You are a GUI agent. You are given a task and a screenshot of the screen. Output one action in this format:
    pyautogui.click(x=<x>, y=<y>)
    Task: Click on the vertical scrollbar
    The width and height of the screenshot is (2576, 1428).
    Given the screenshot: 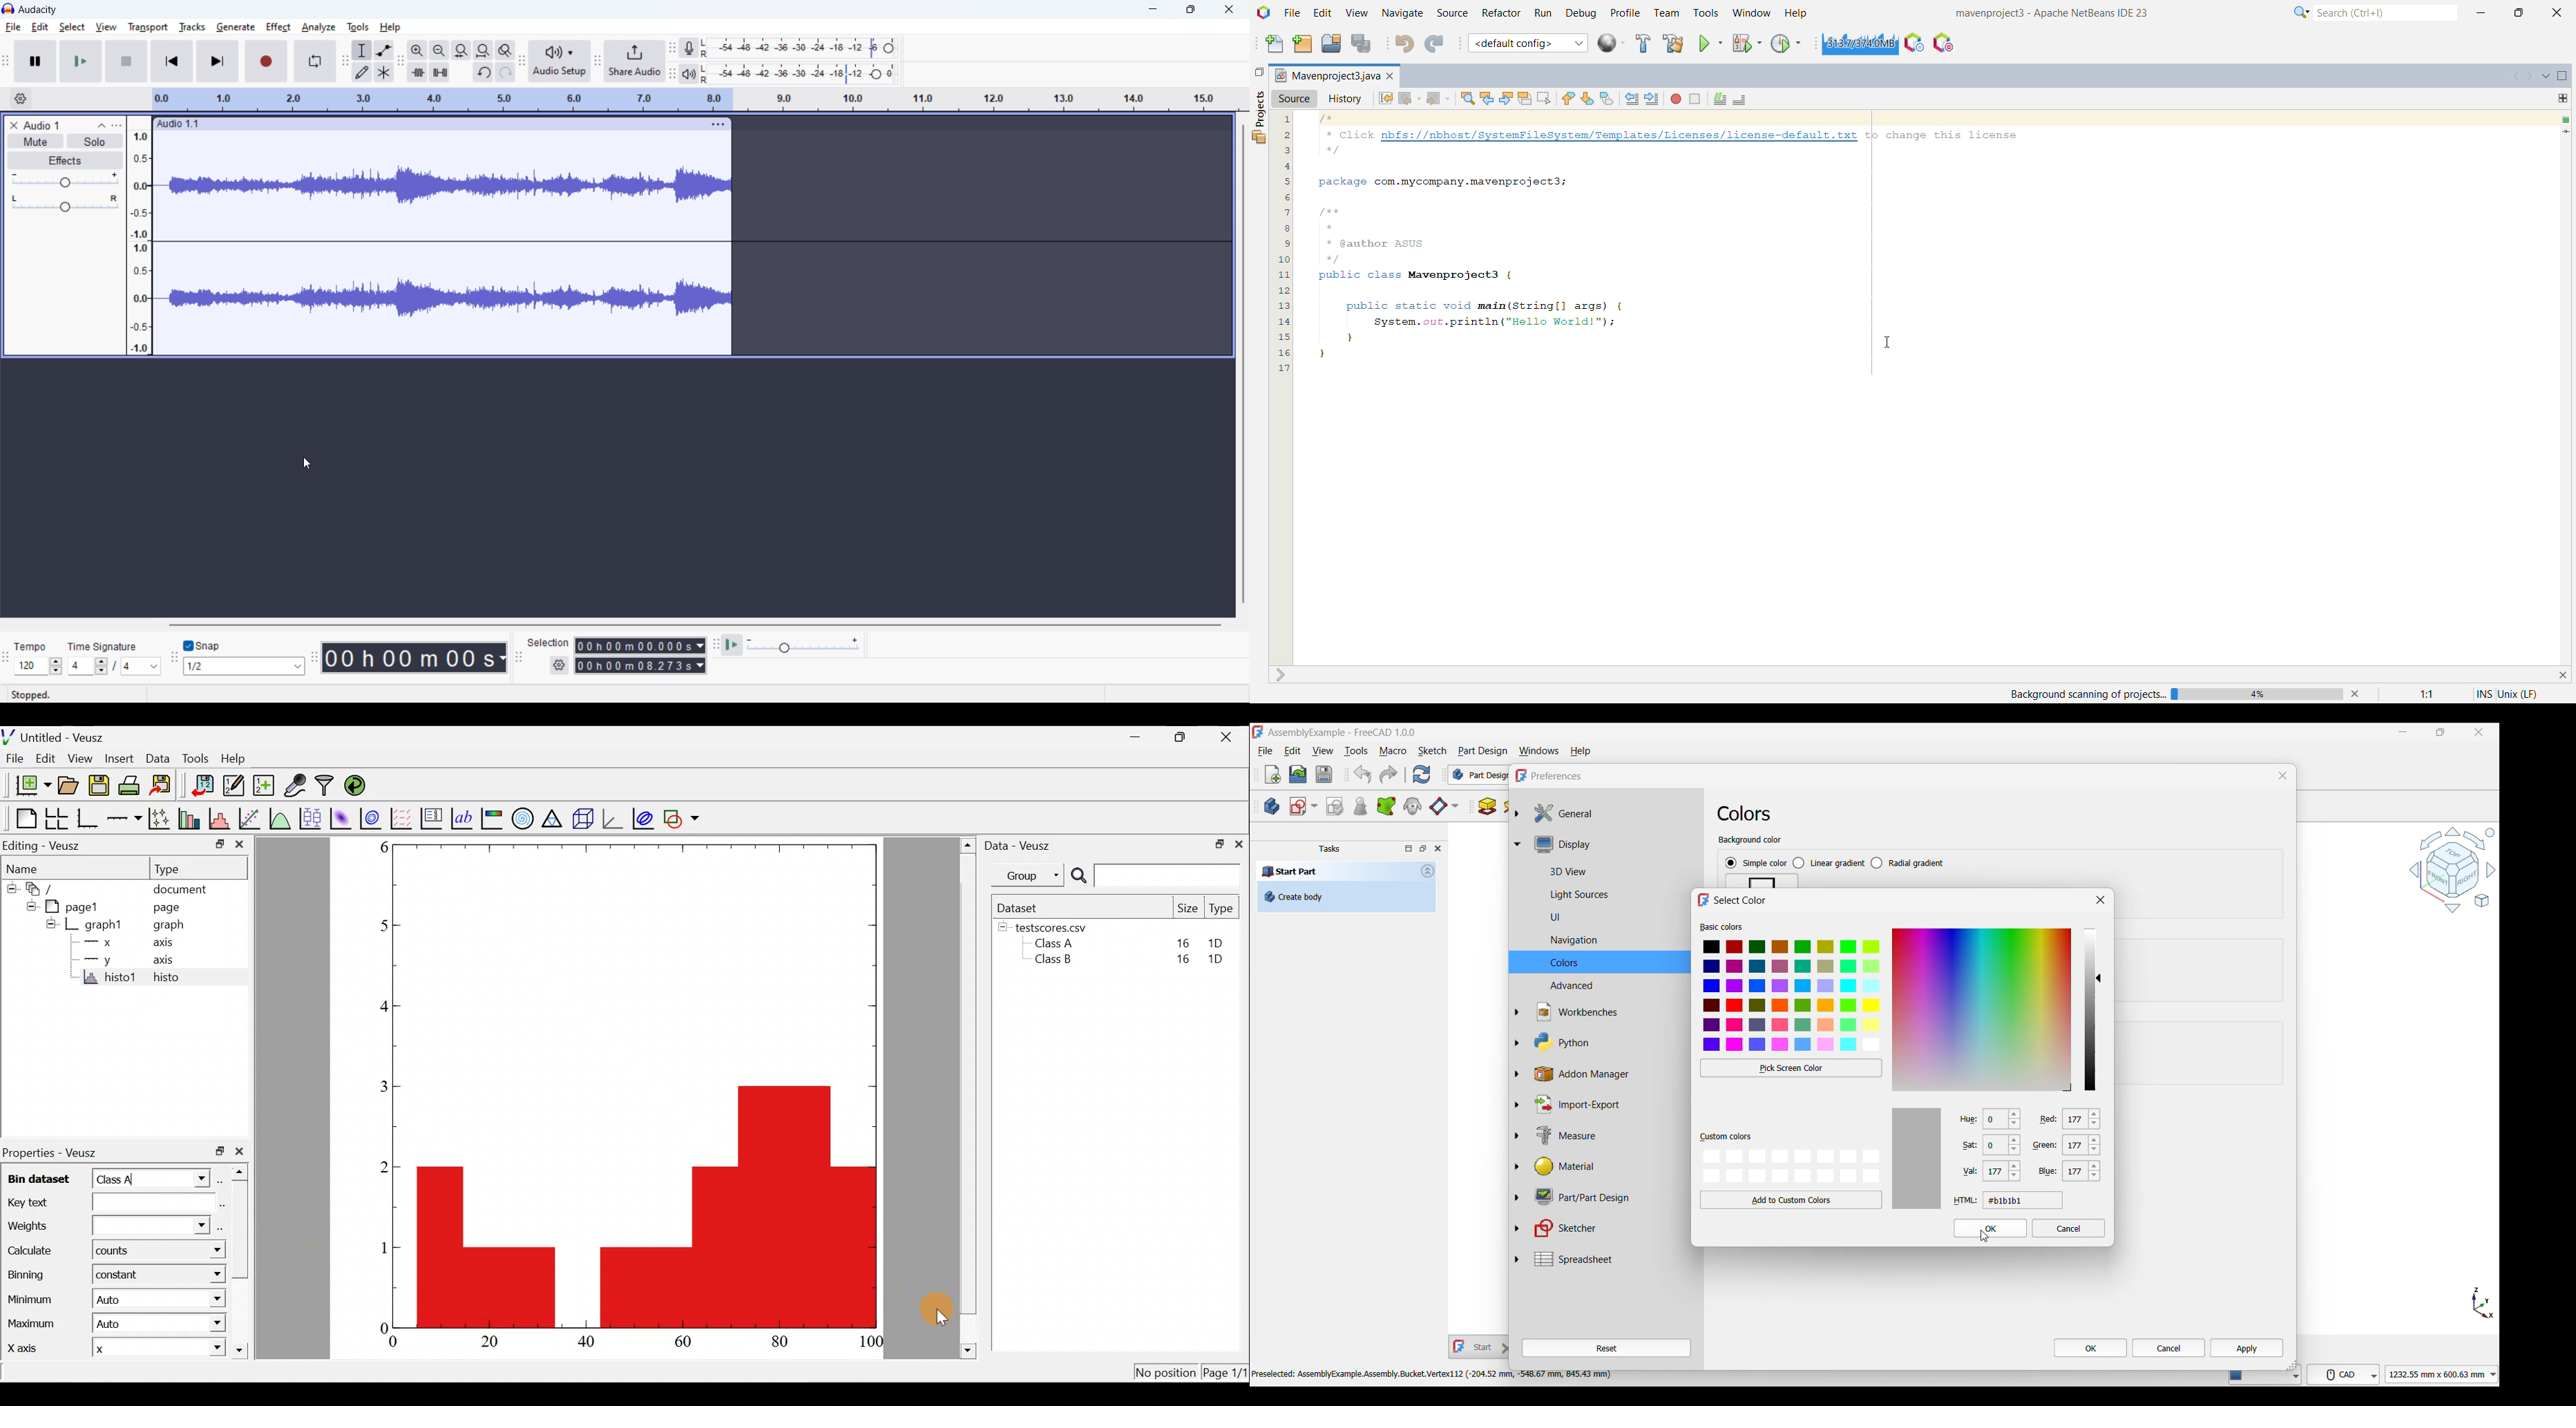 What is the action you would take?
    pyautogui.click(x=1244, y=365)
    